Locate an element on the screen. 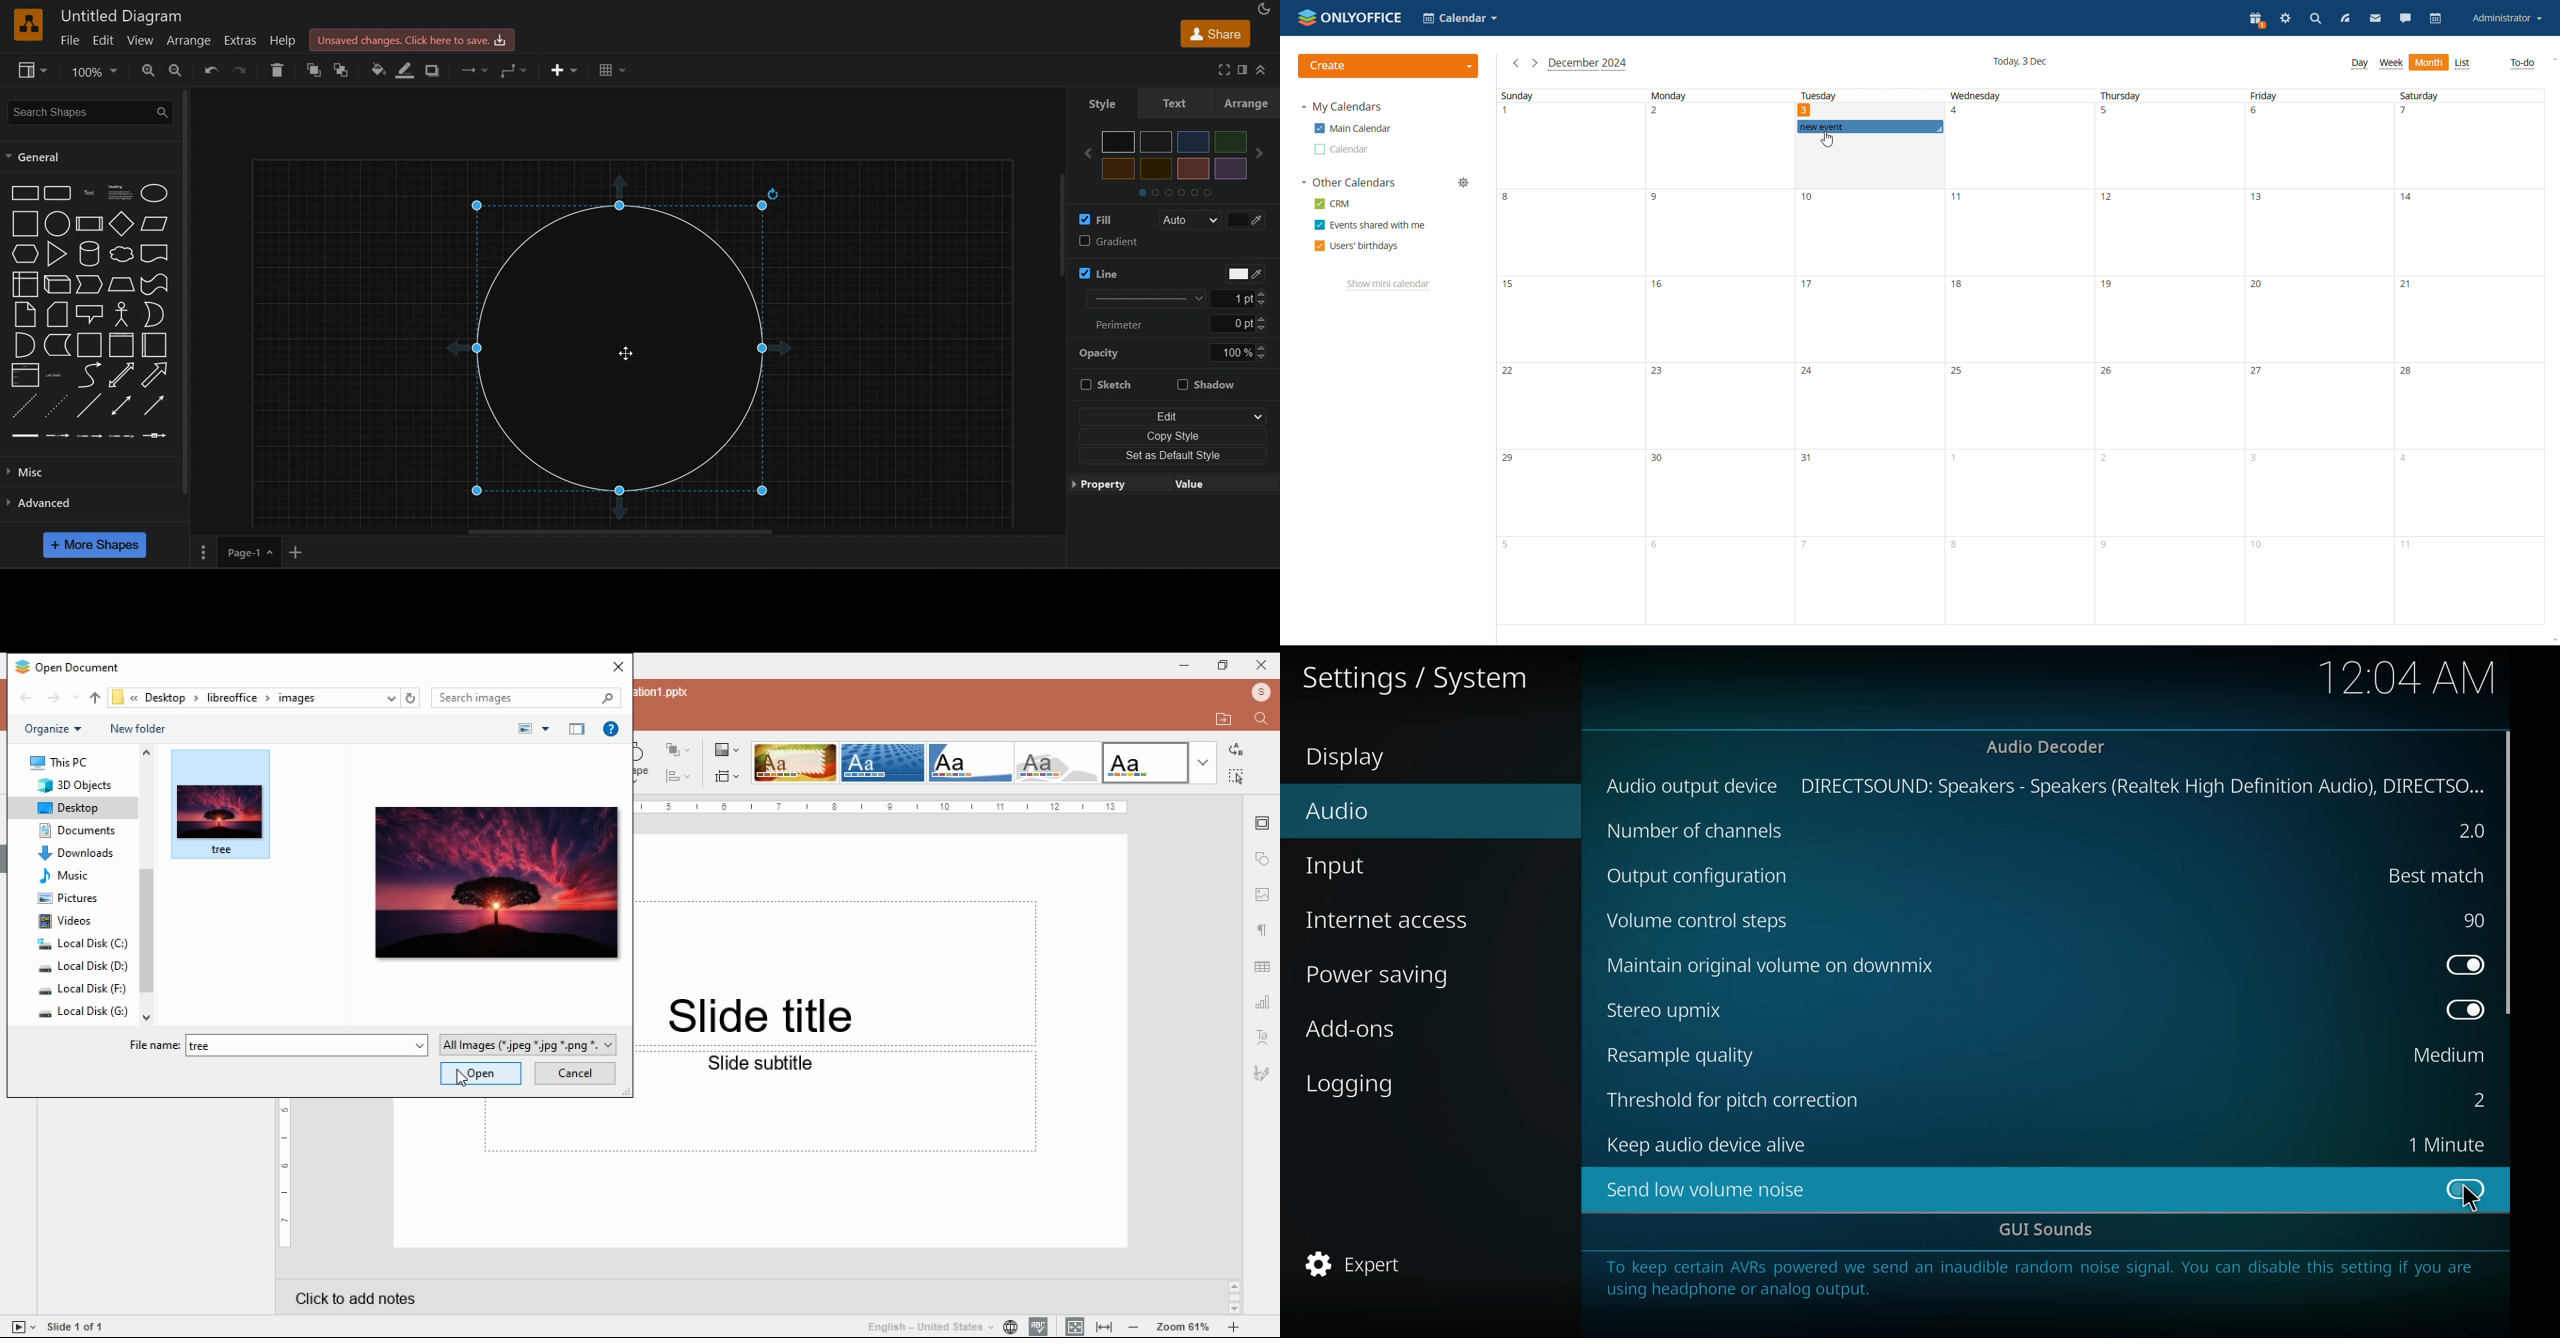  dashed line is located at coordinates (21, 408).